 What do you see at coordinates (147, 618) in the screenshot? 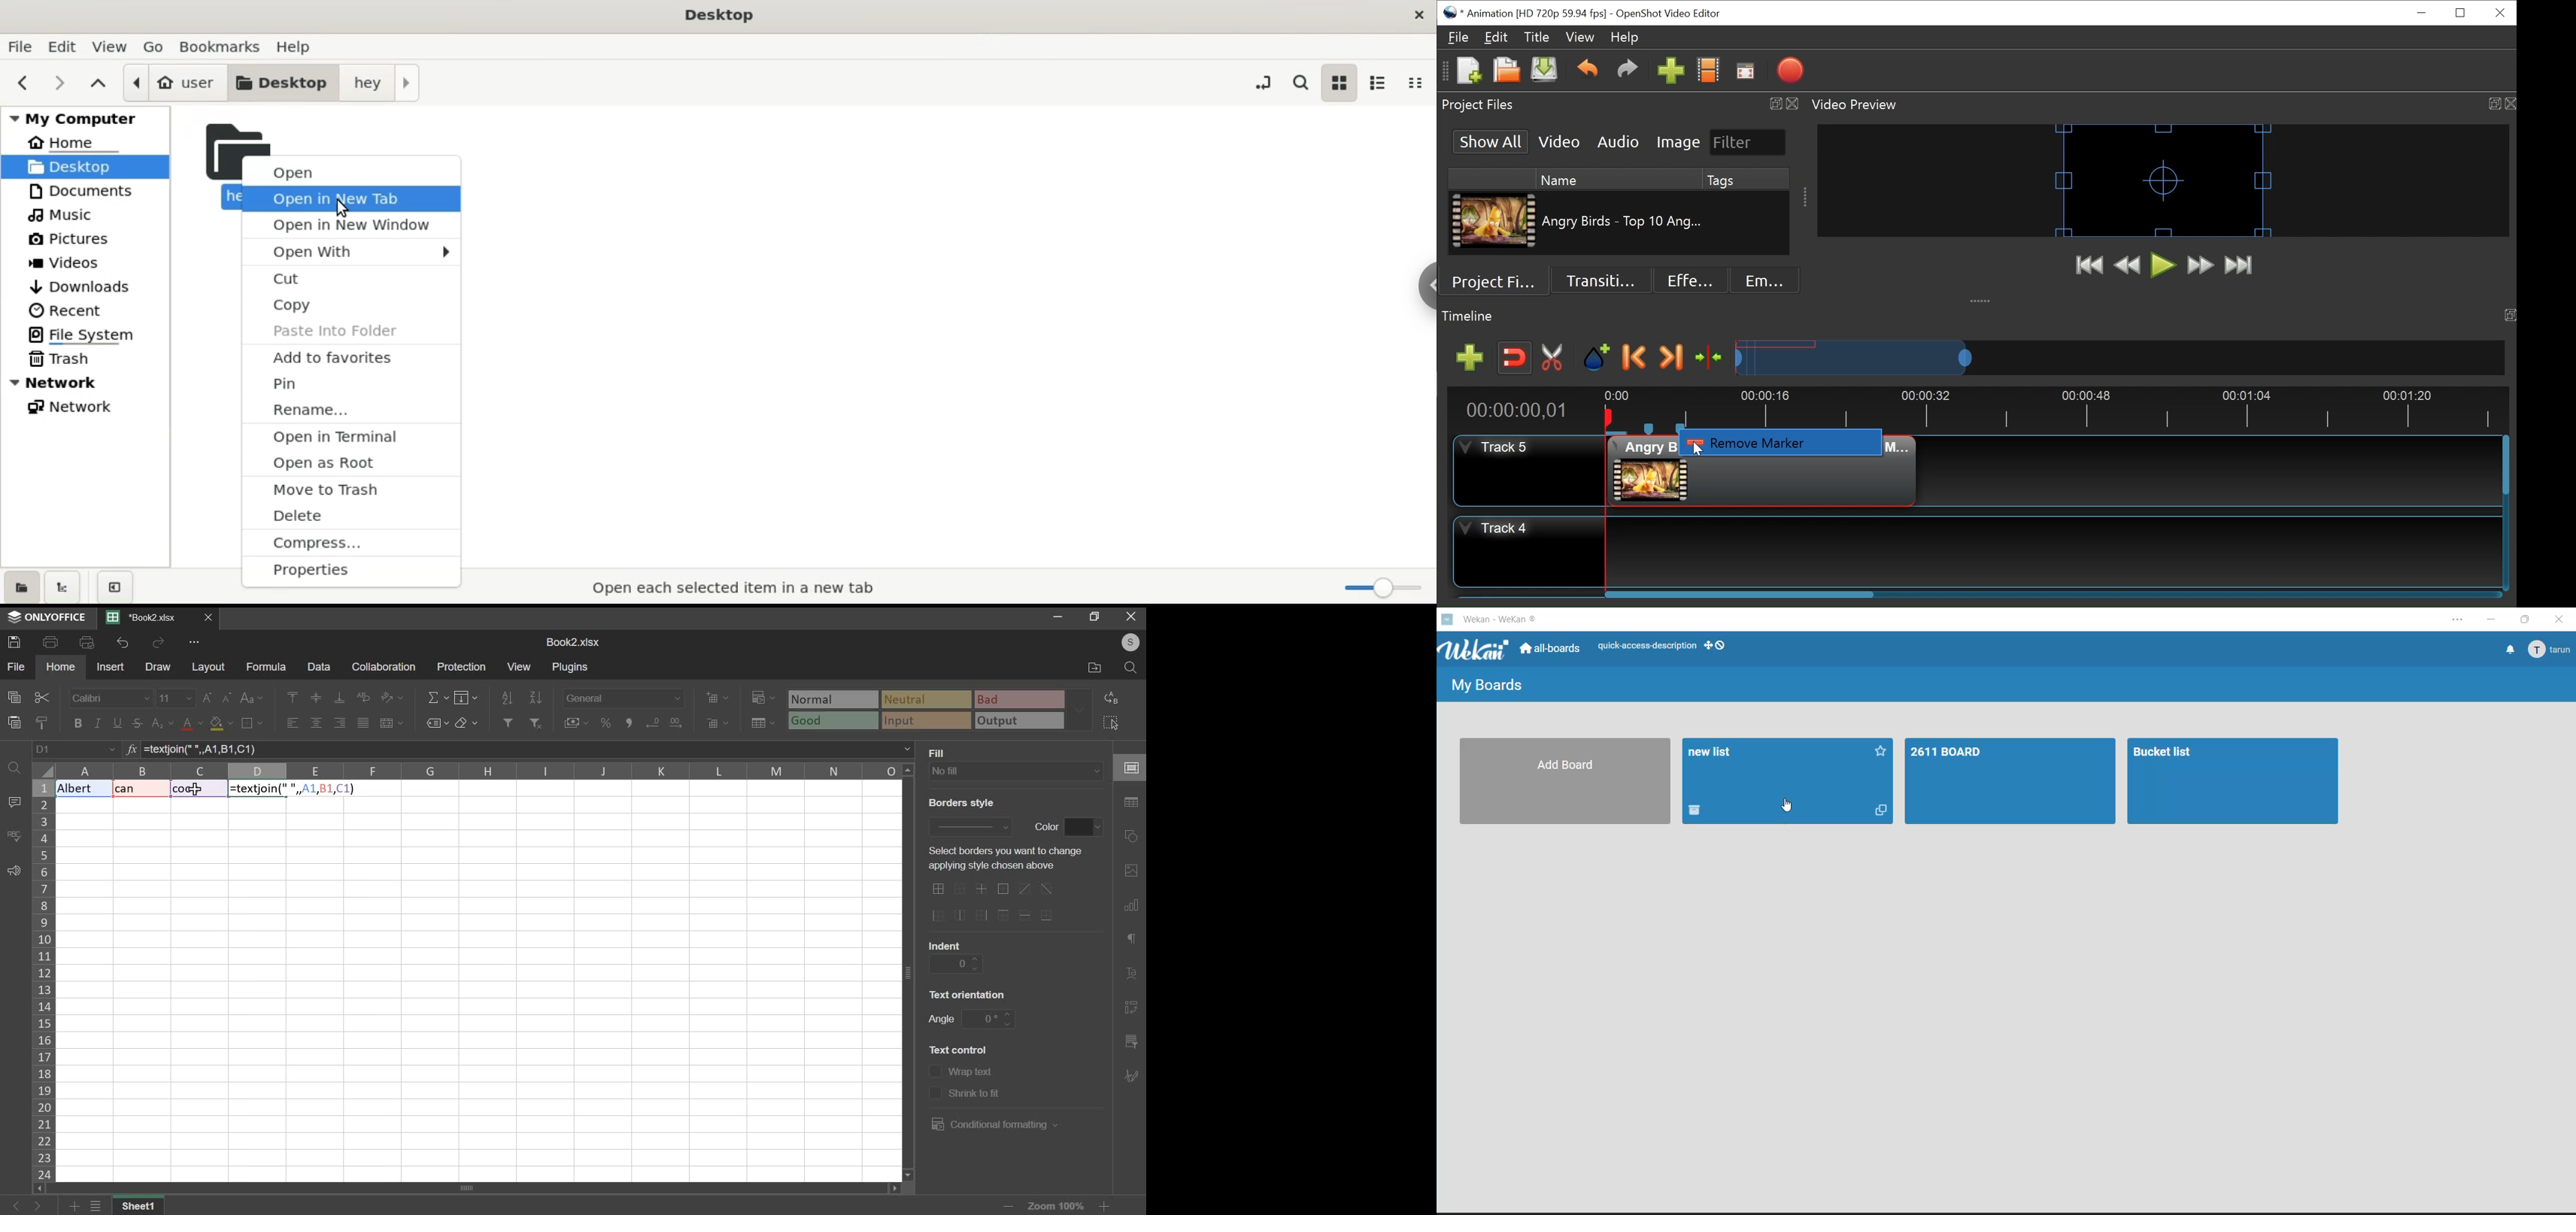
I see `Current sheets` at bounding box center [147, 618].